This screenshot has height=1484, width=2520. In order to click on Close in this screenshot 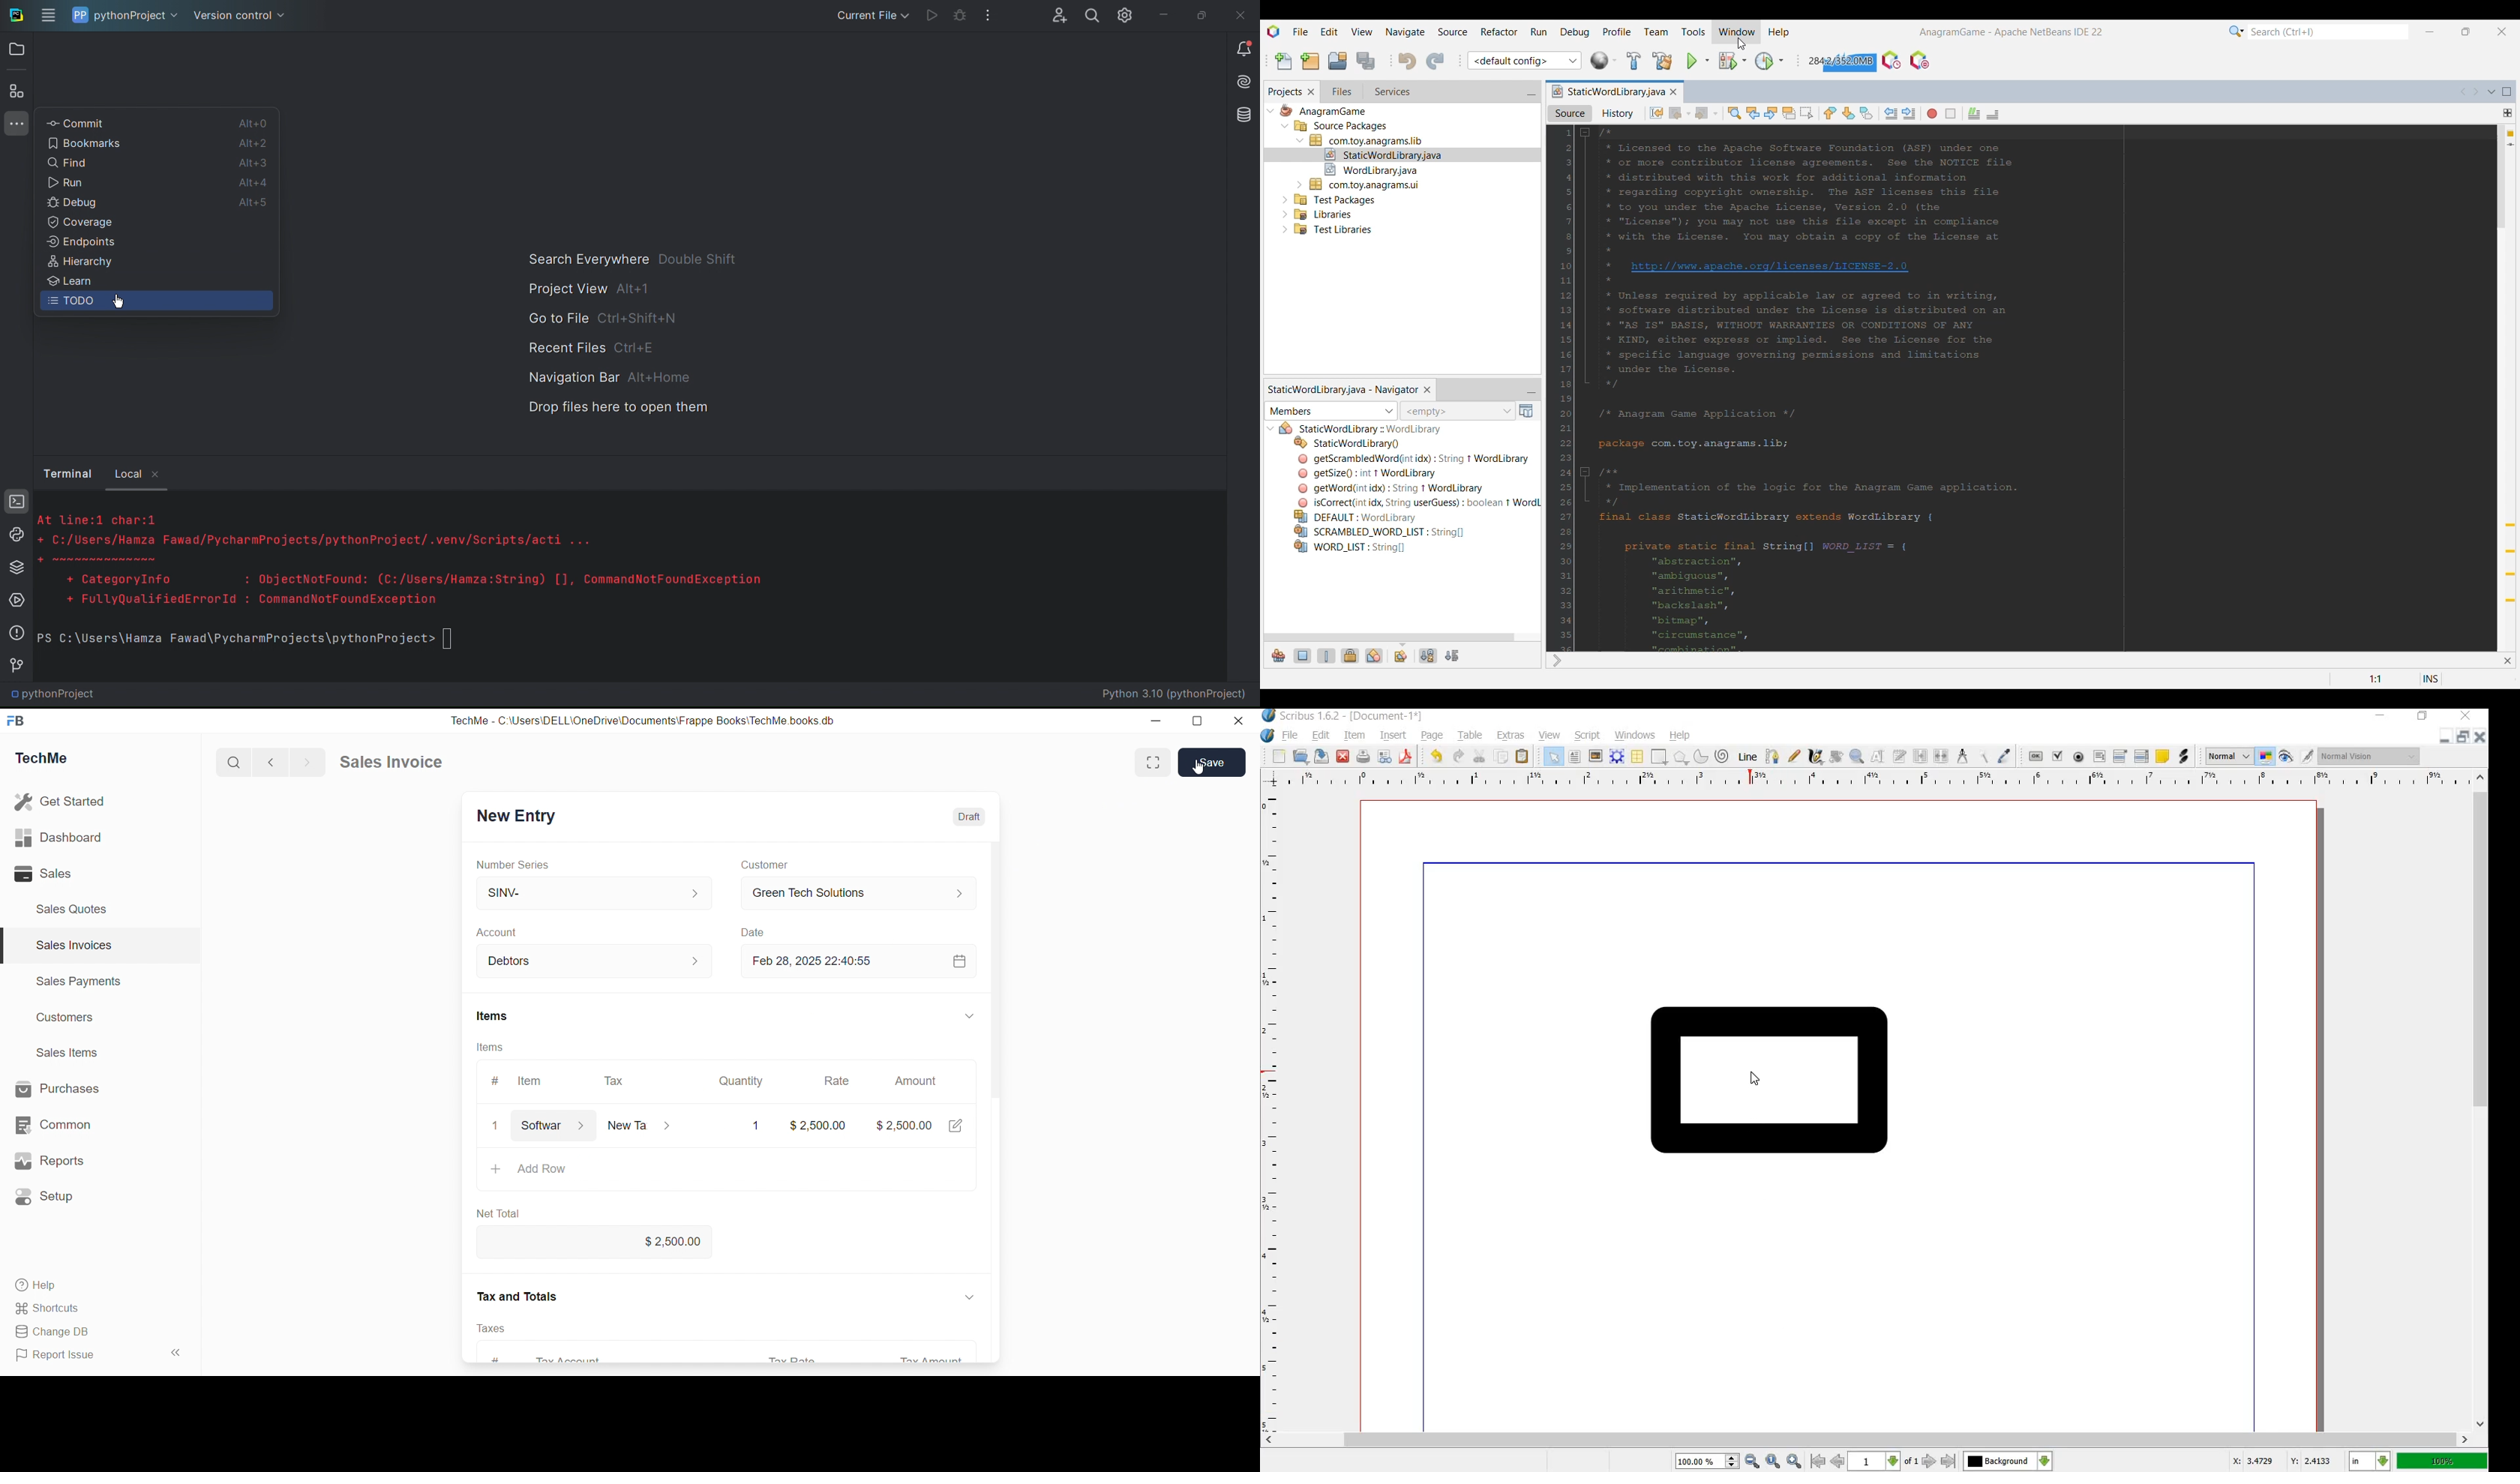, I will do `click(1241, 12)`.